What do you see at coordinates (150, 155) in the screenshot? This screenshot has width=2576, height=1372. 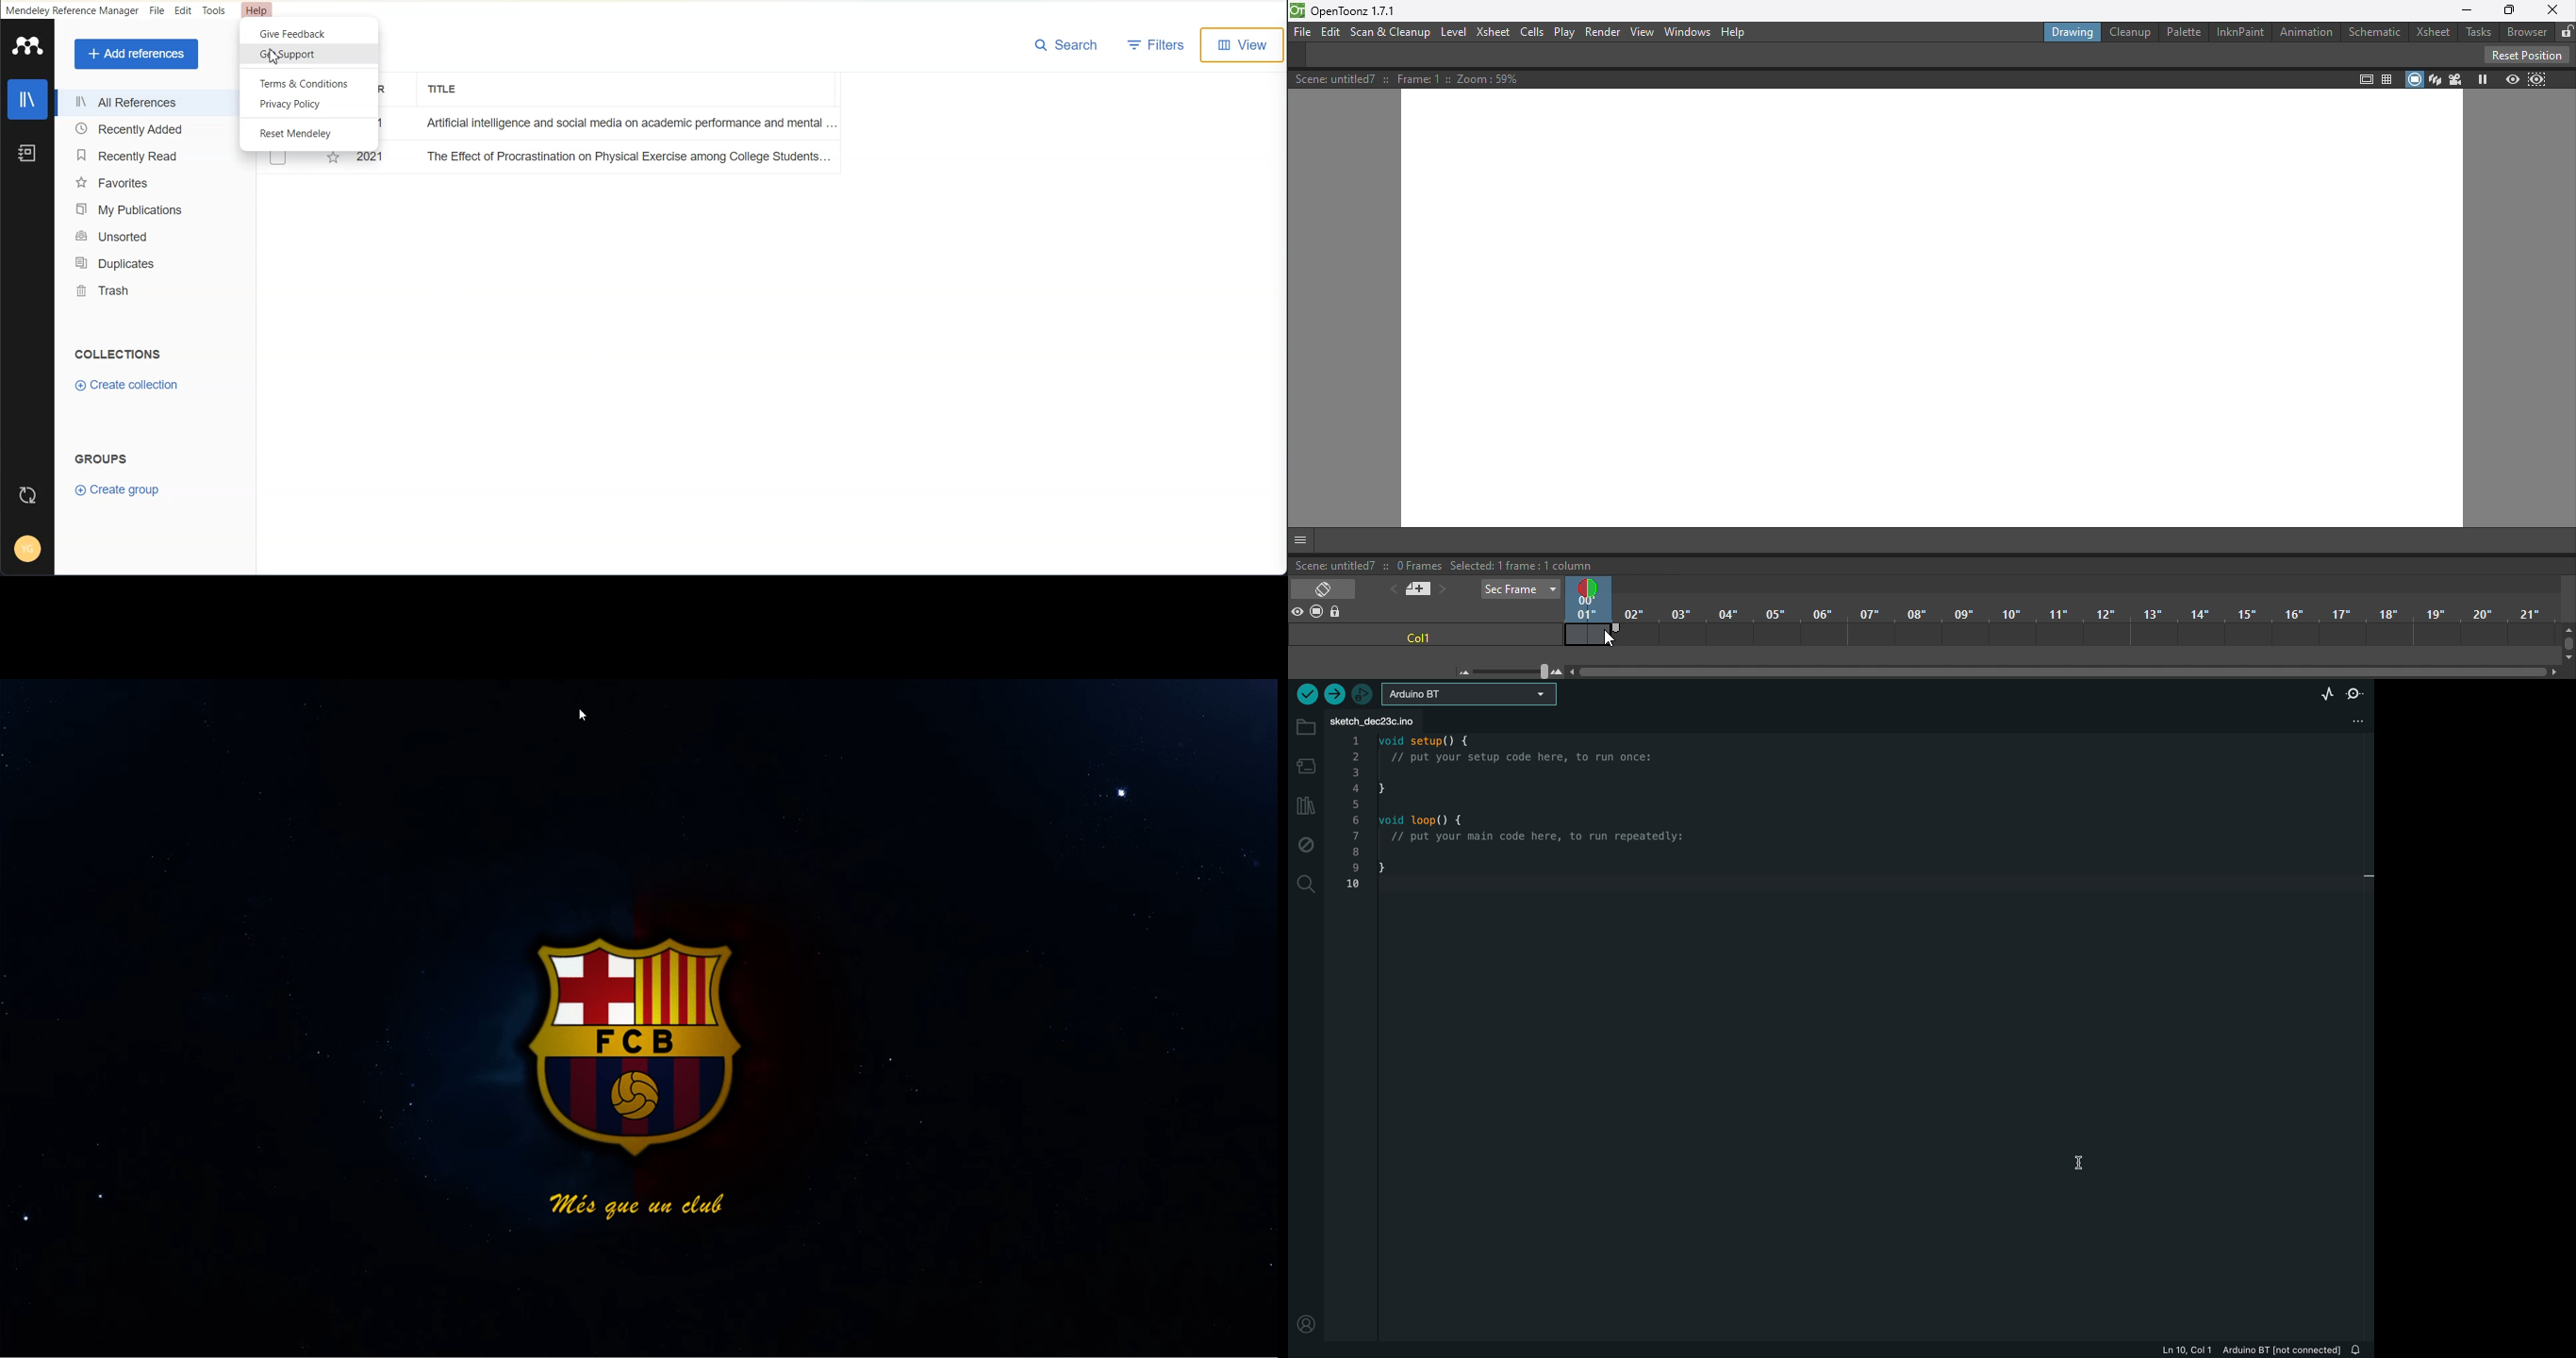 I see `Recently Read` at bounding box center [150, 155].